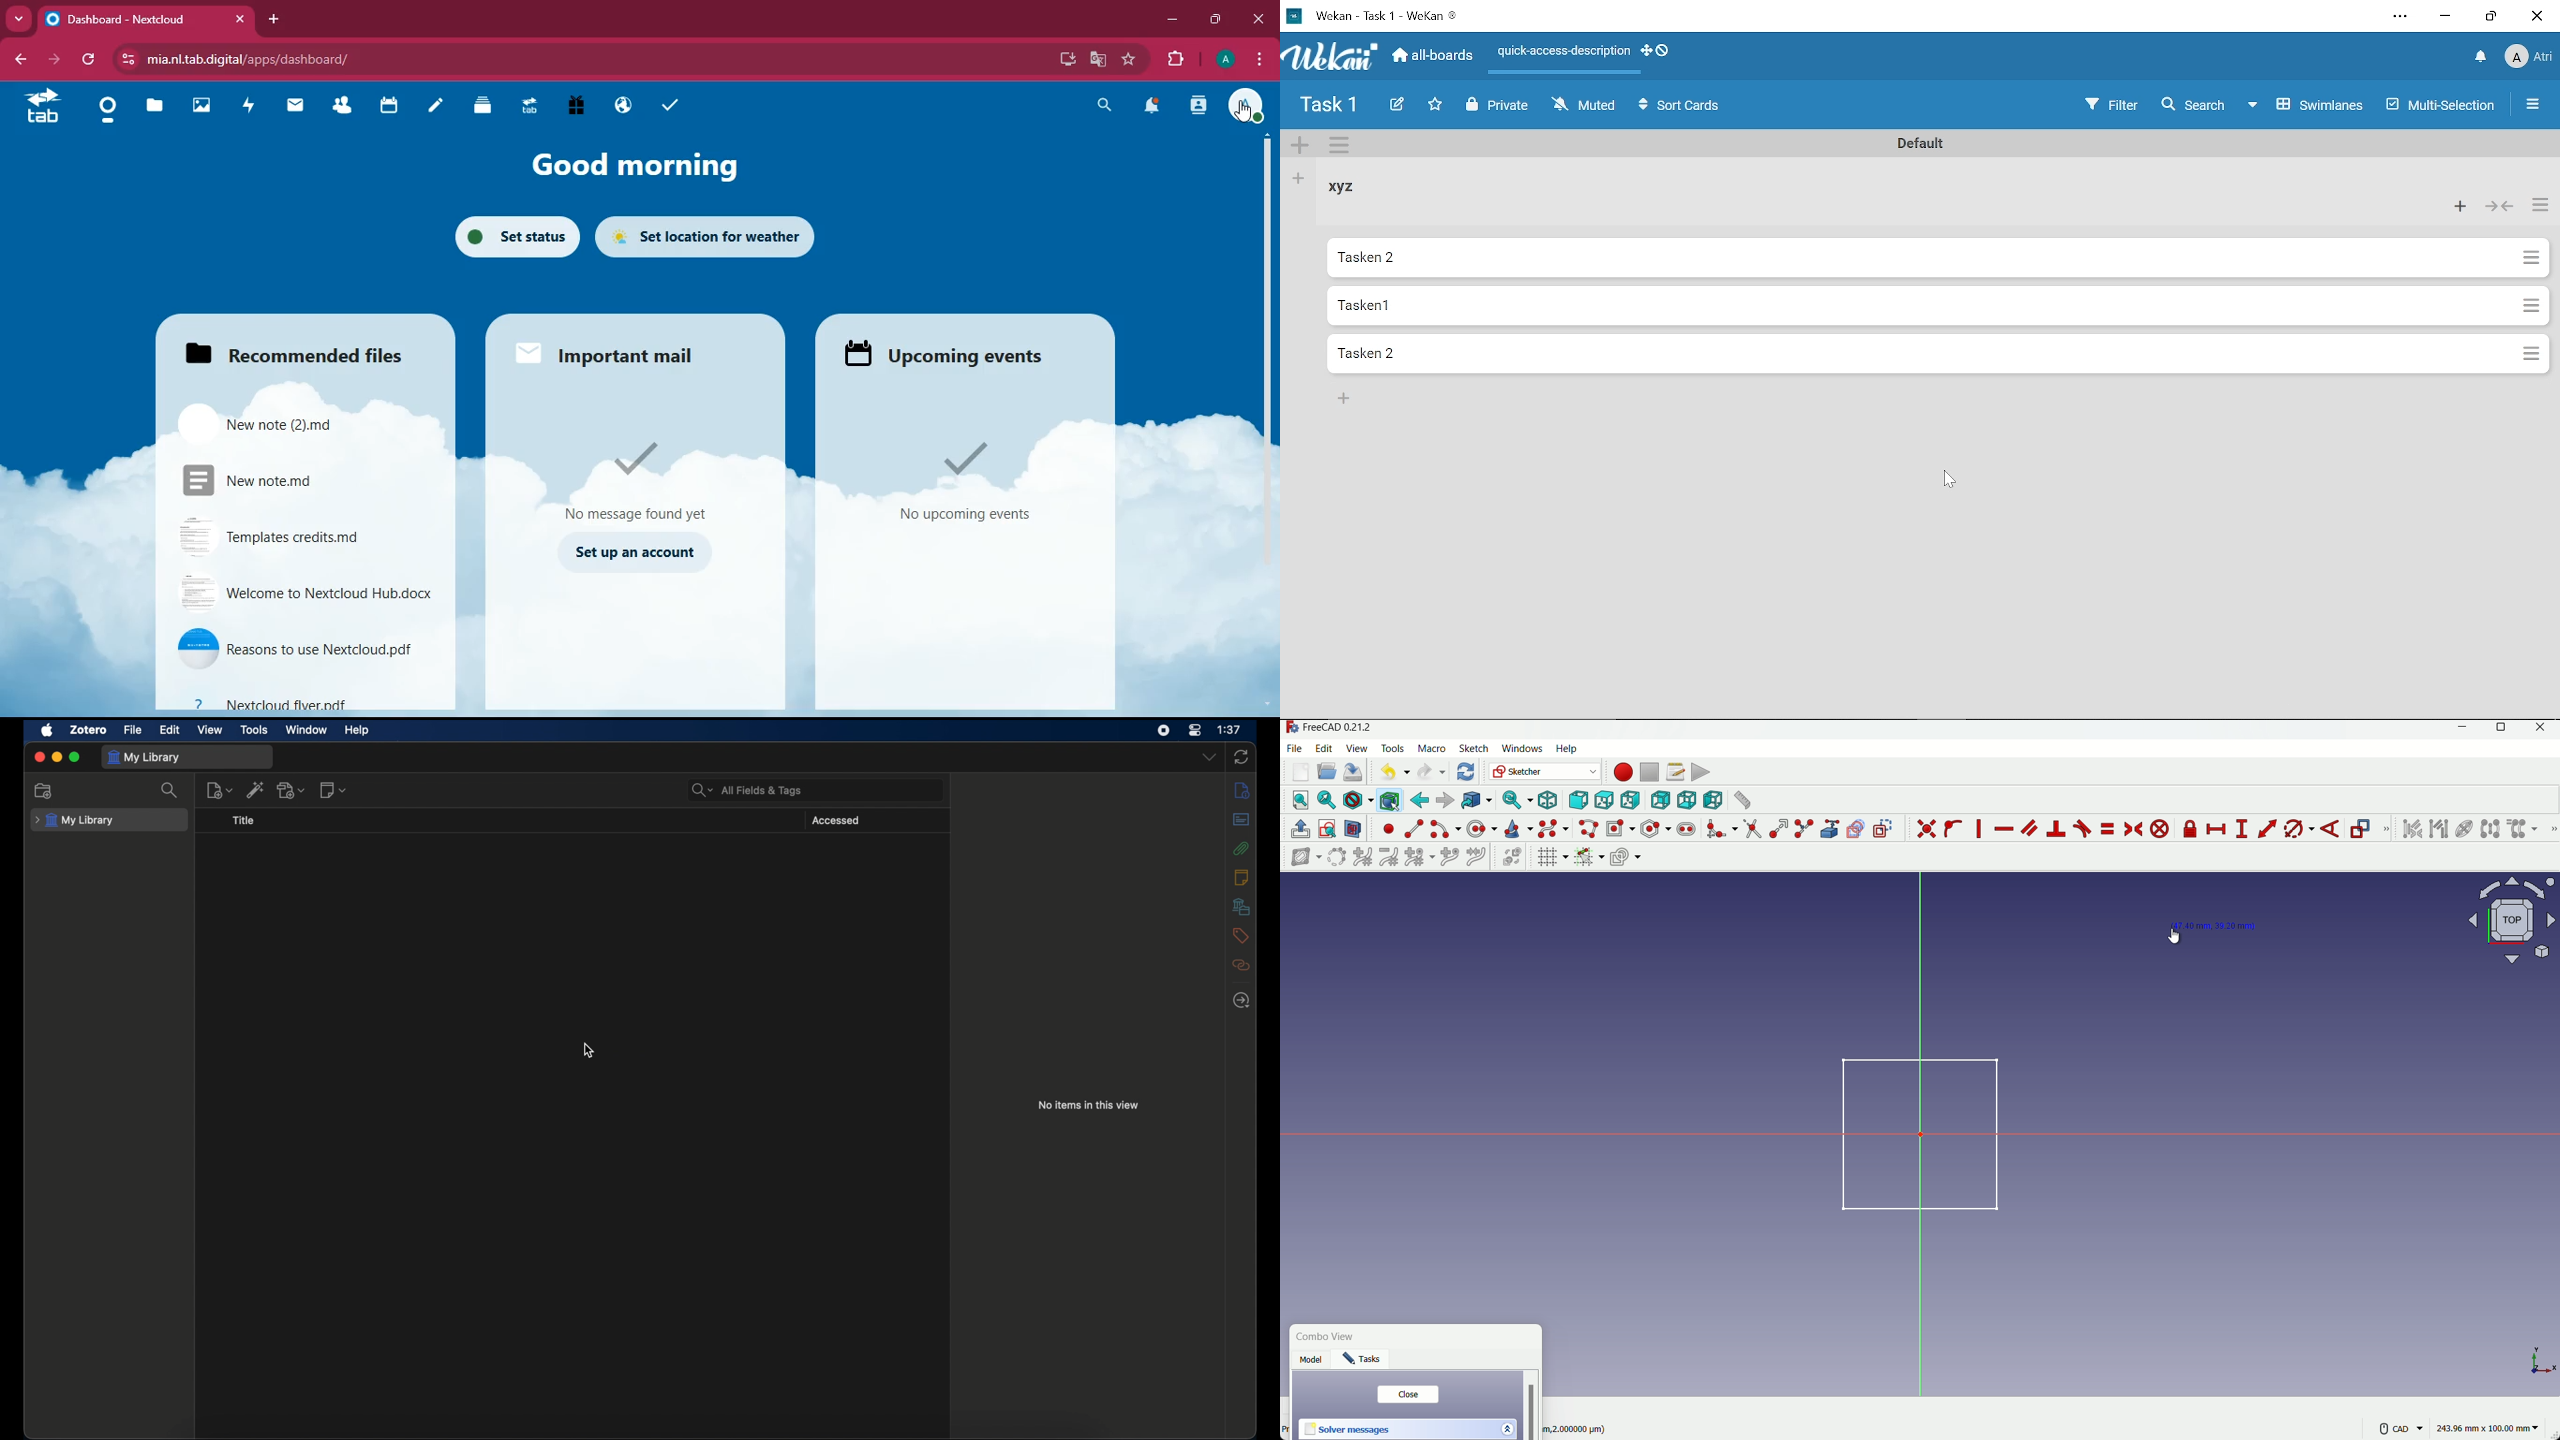  Describe the element at coordinates (510, 240) in the screenshot. I see `set status` at that location.